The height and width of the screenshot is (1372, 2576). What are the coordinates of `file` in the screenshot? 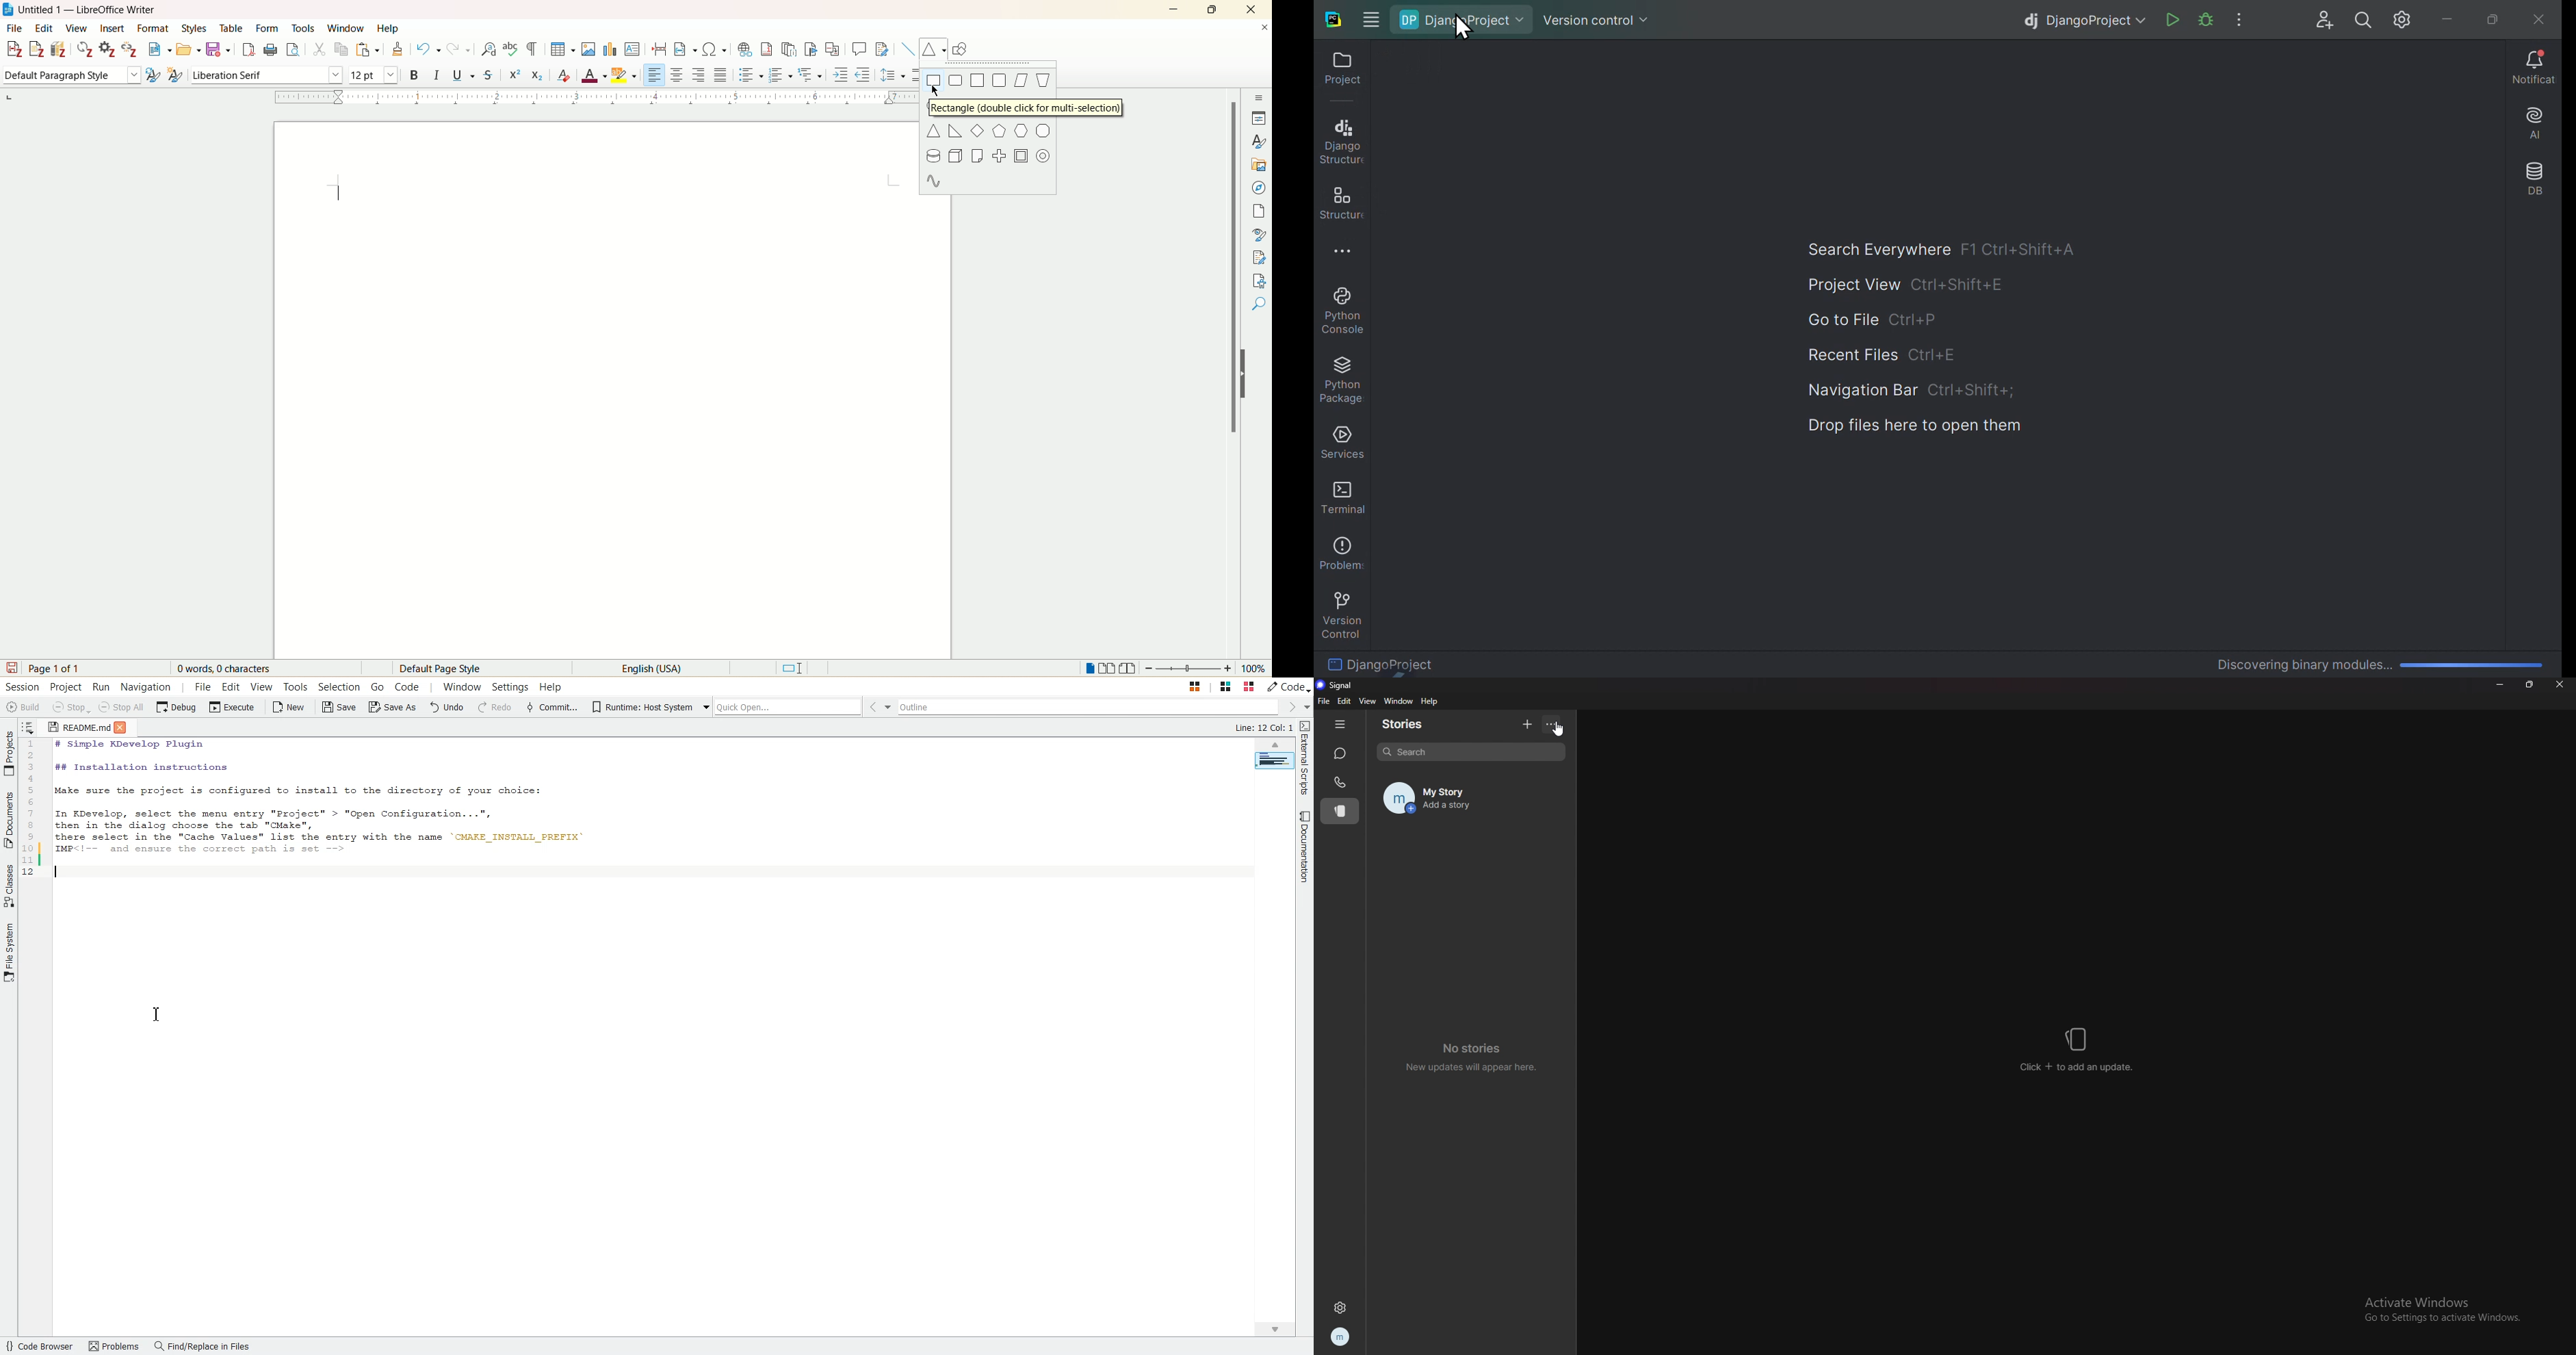 It's located at (13, 29).